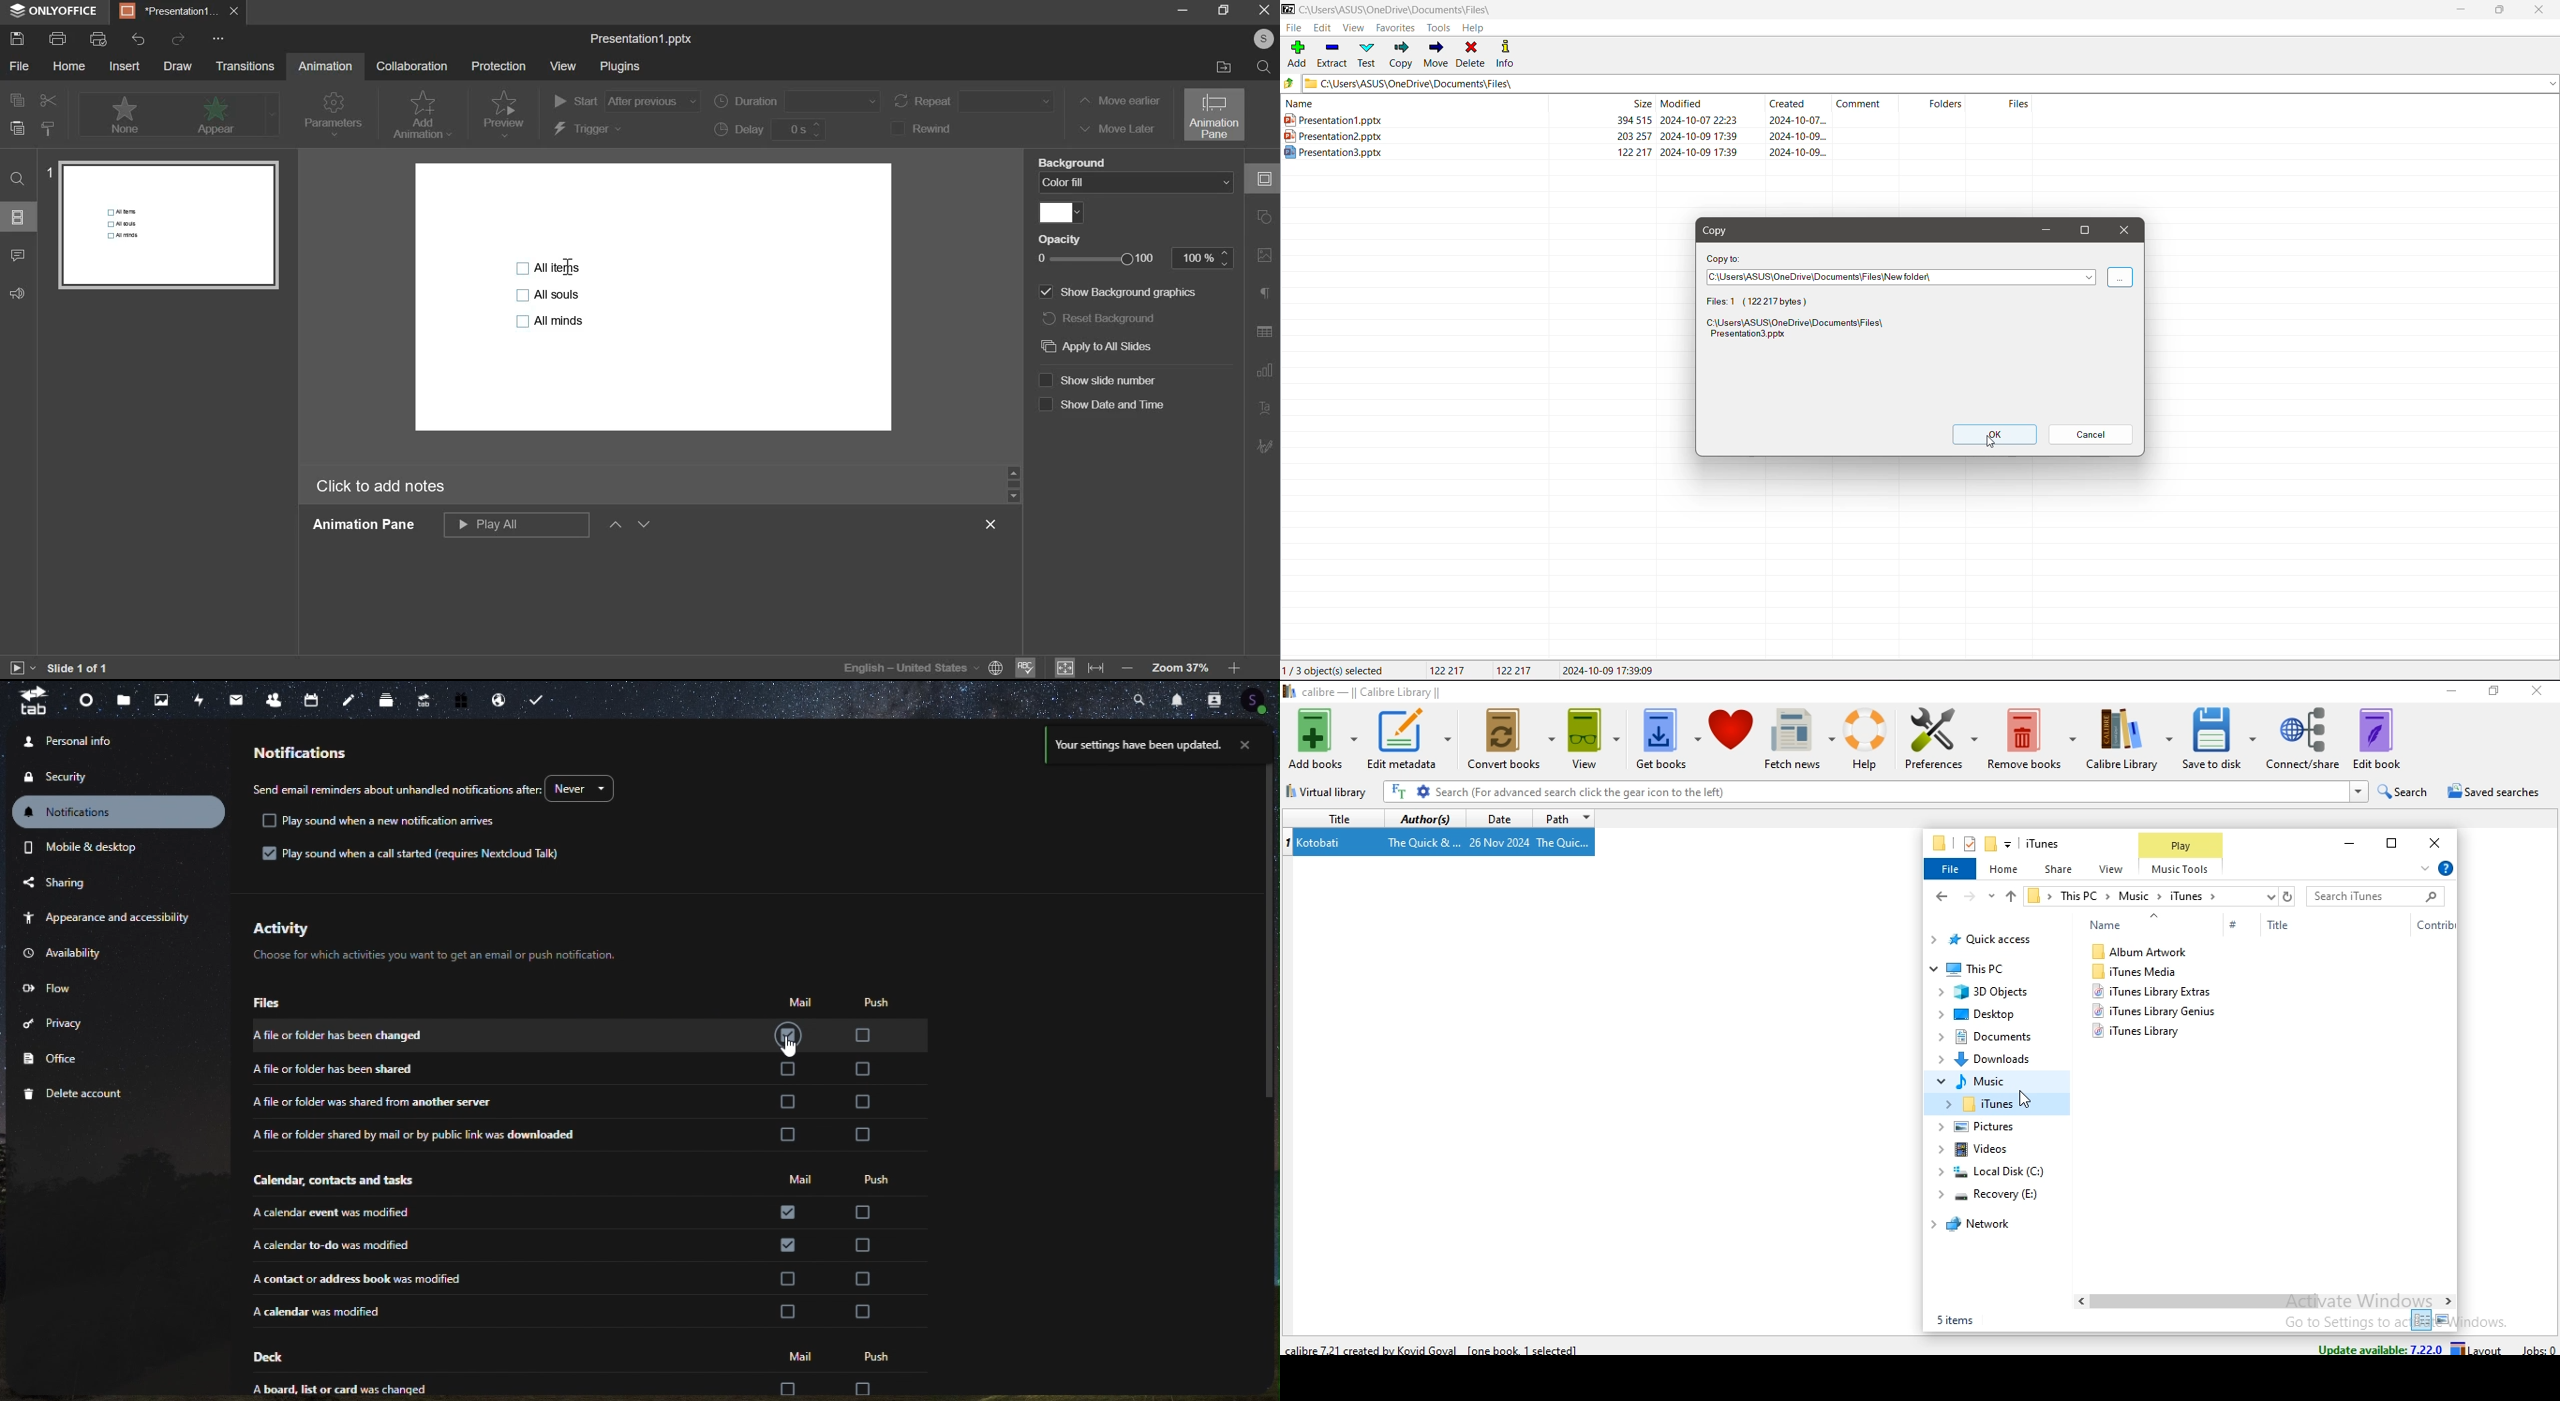 This screenshot has width=2576, height=1428. I want to click on free trial, so click(461, 700).